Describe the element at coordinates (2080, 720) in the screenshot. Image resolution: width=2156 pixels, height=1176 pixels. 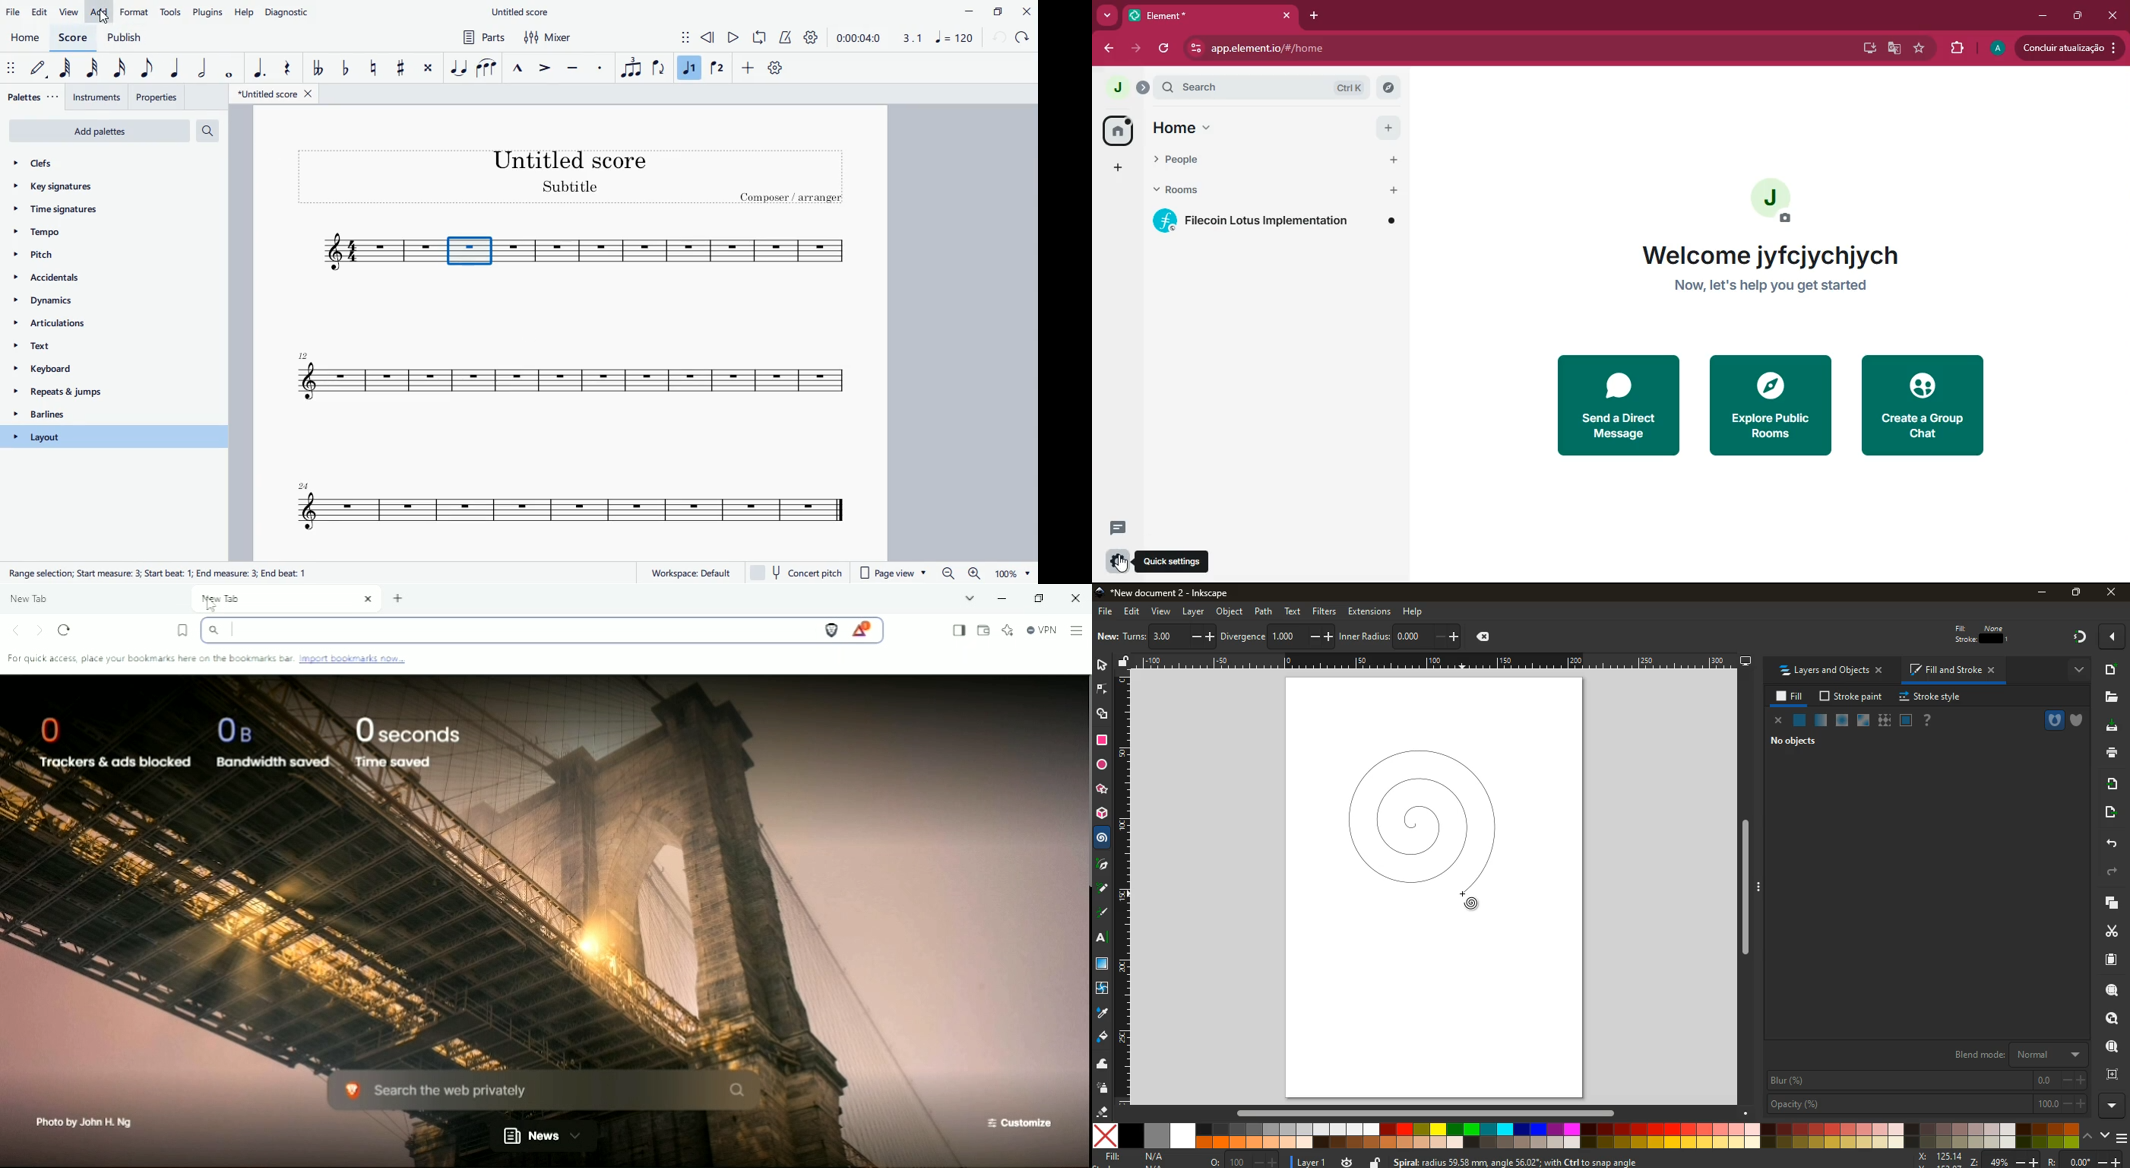
I see `shield` at that location.